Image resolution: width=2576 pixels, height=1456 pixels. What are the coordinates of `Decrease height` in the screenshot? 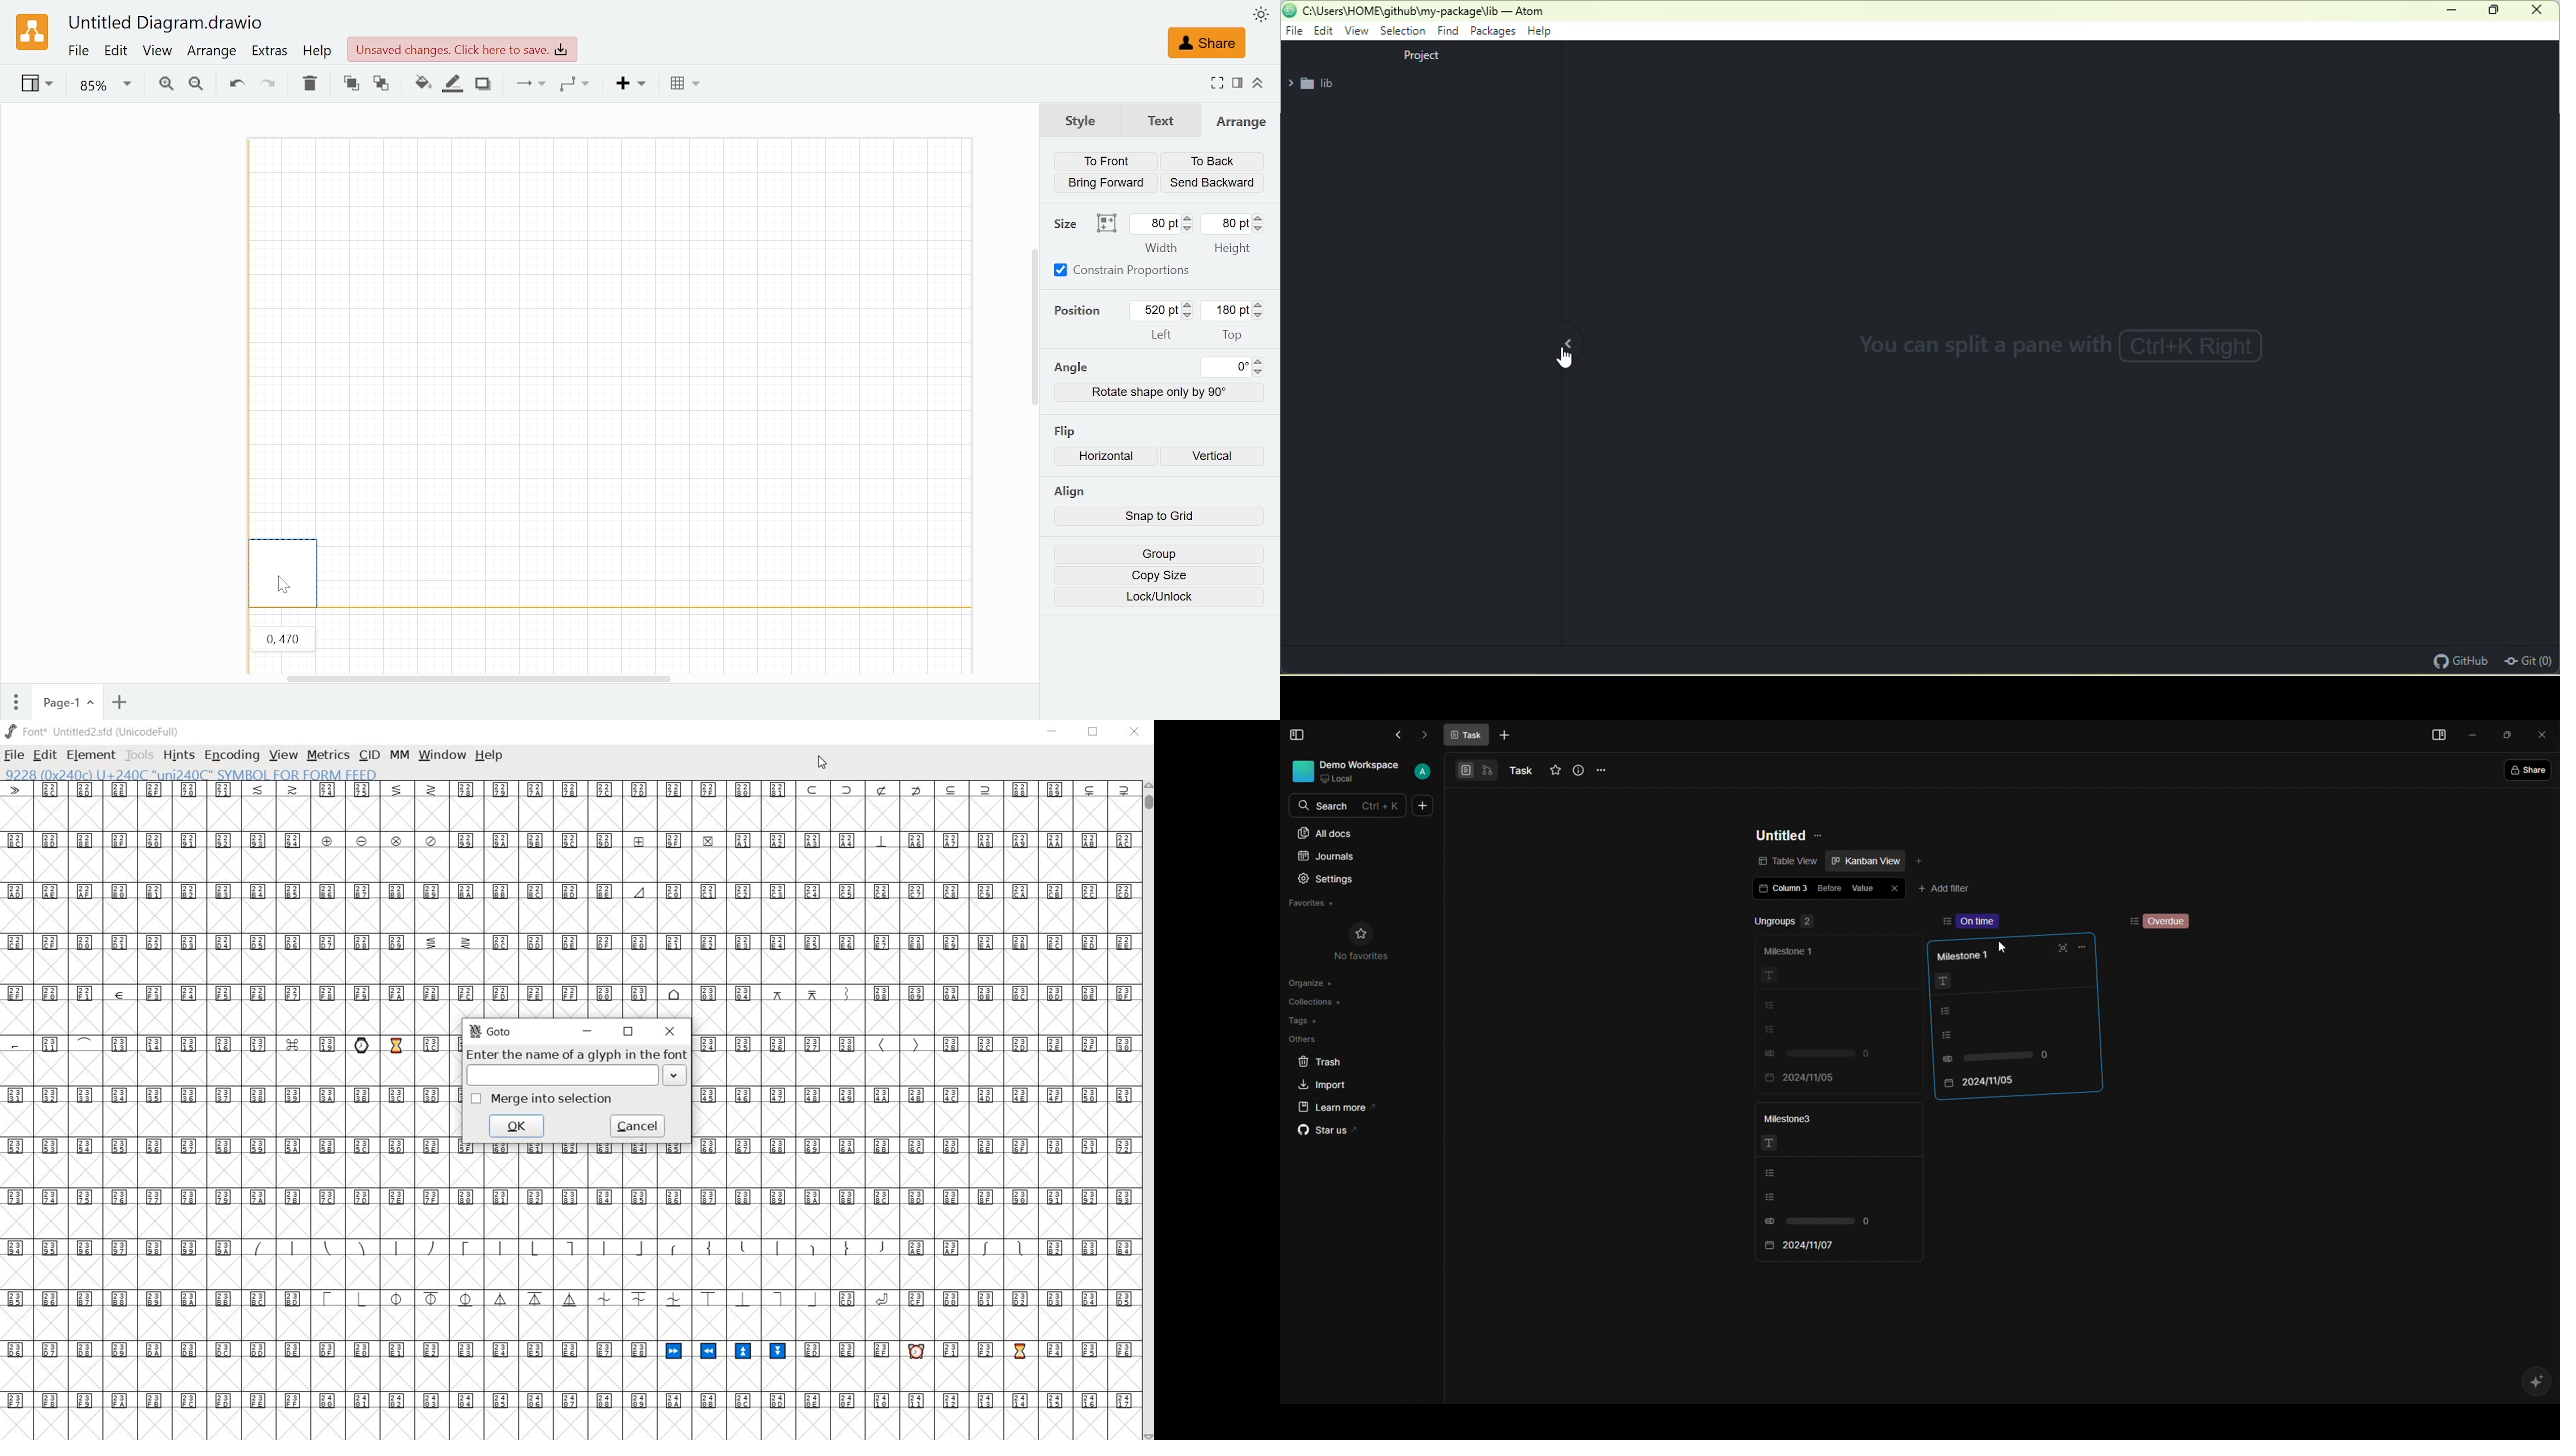 It's located at (1262, 229).